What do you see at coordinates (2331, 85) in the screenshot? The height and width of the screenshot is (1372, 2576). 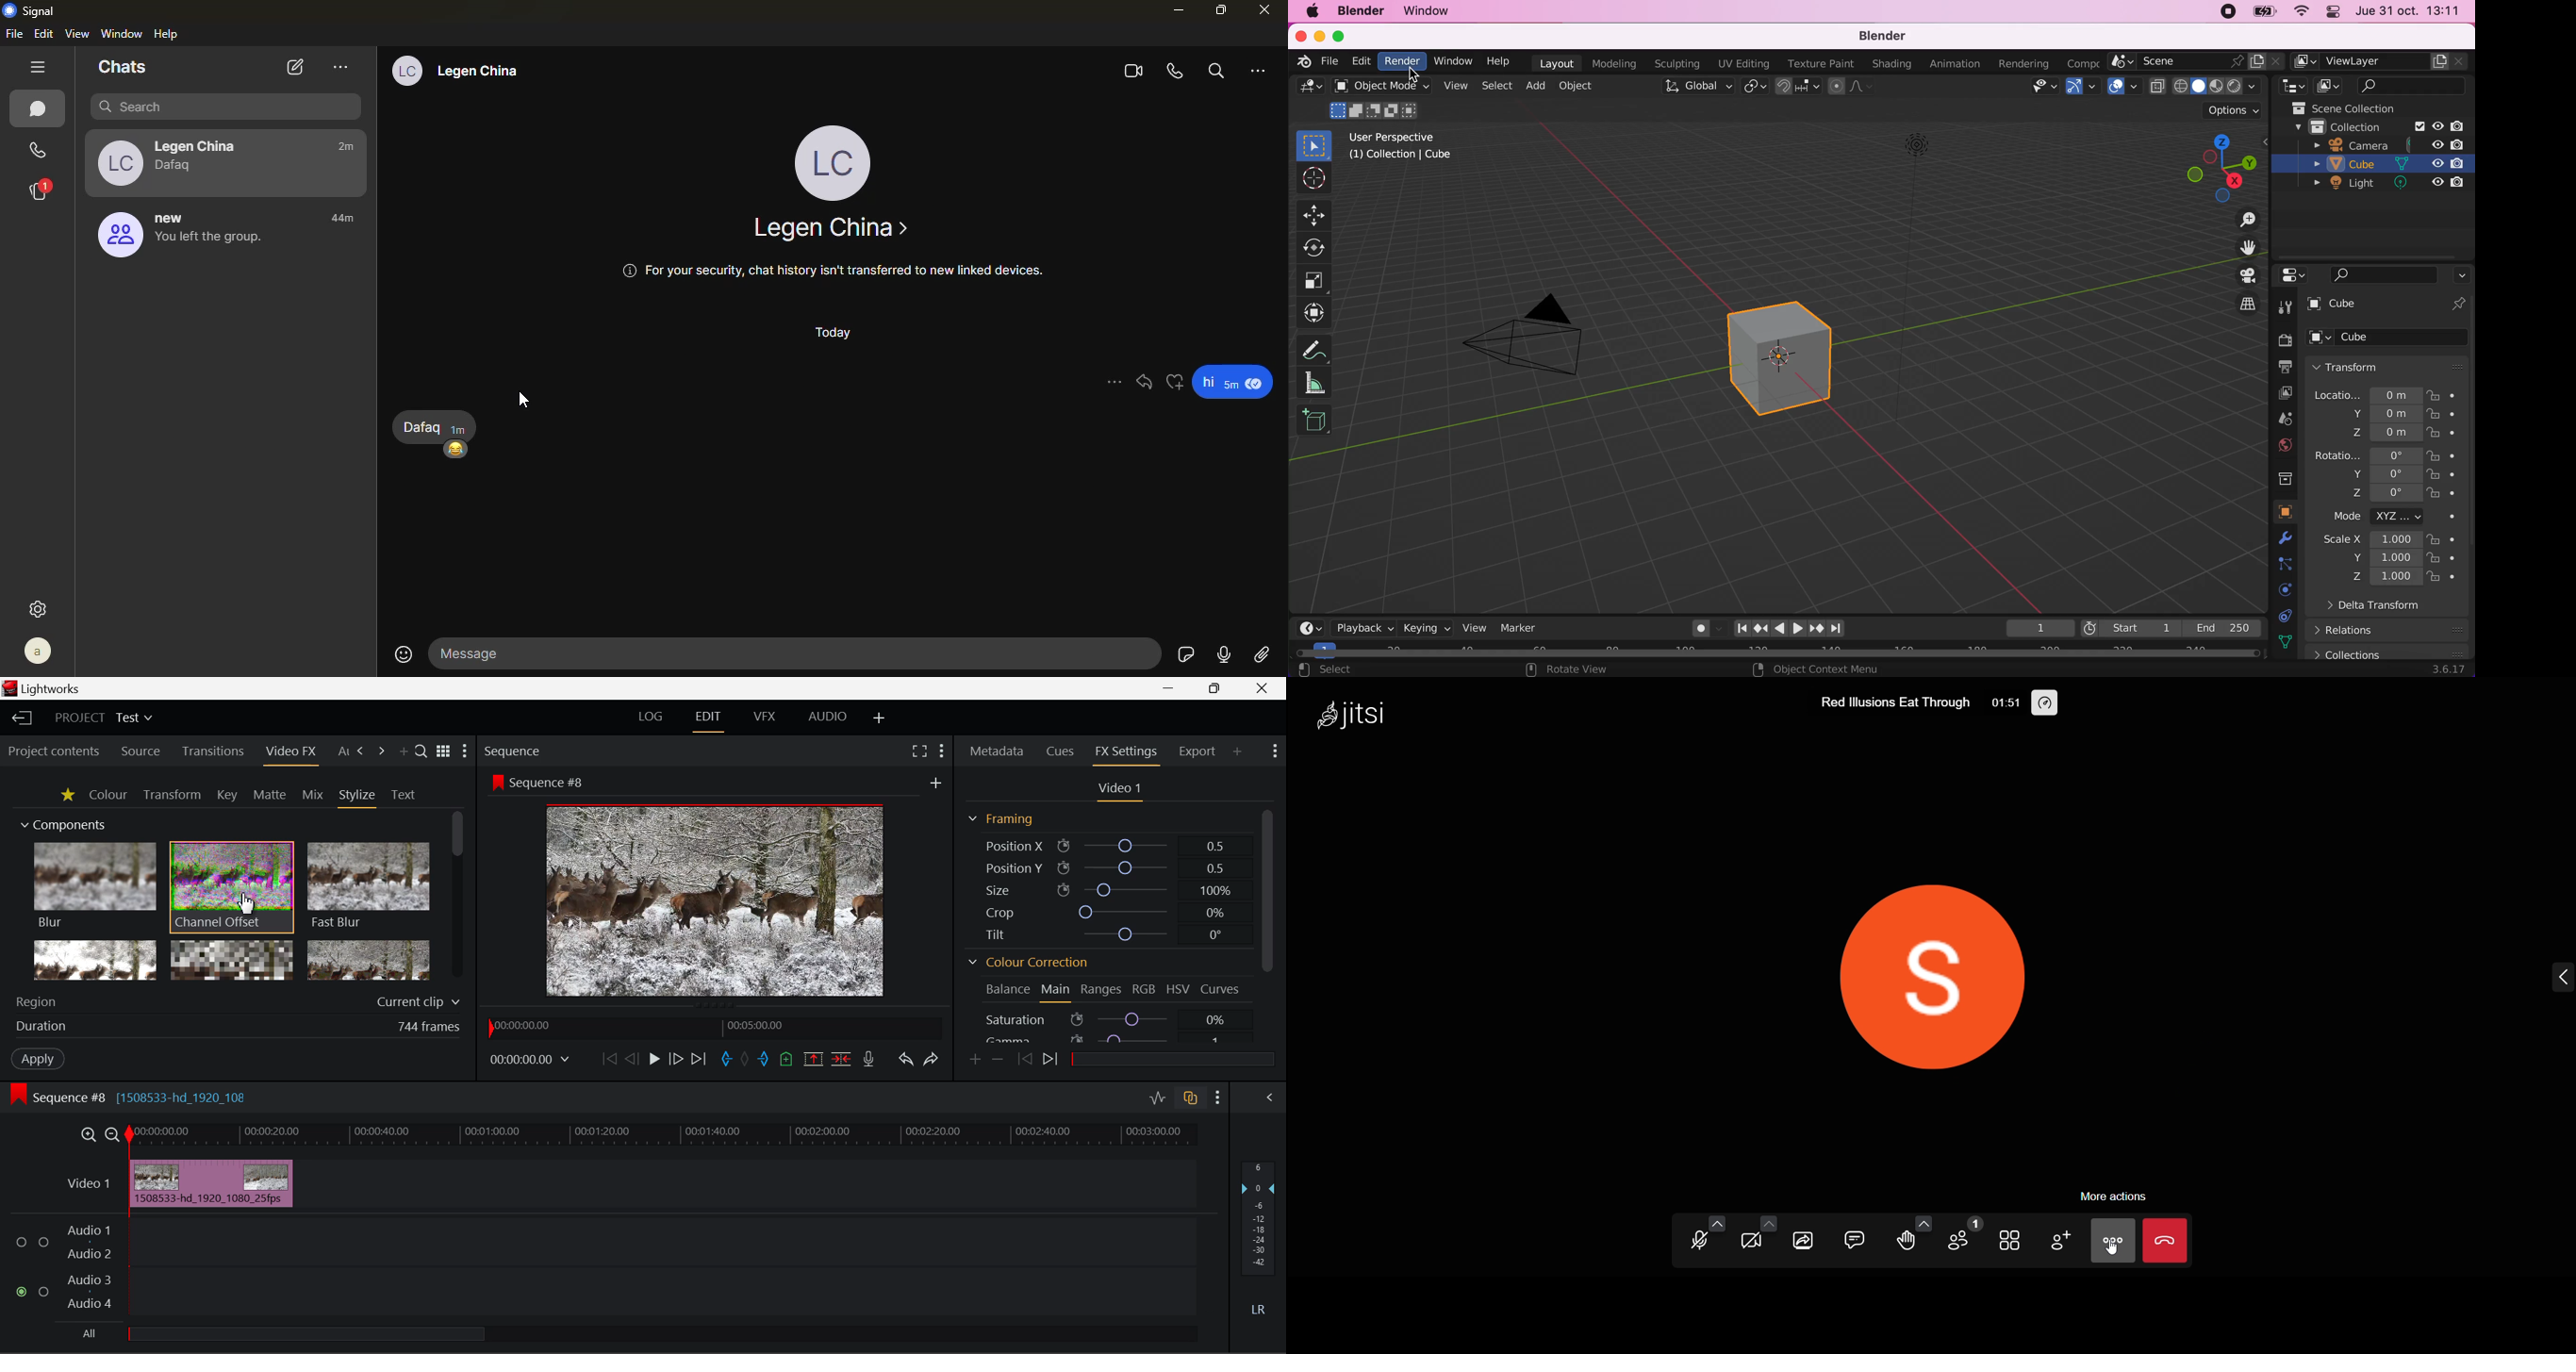 I see `display mode` at bounding box center [2331, 85].